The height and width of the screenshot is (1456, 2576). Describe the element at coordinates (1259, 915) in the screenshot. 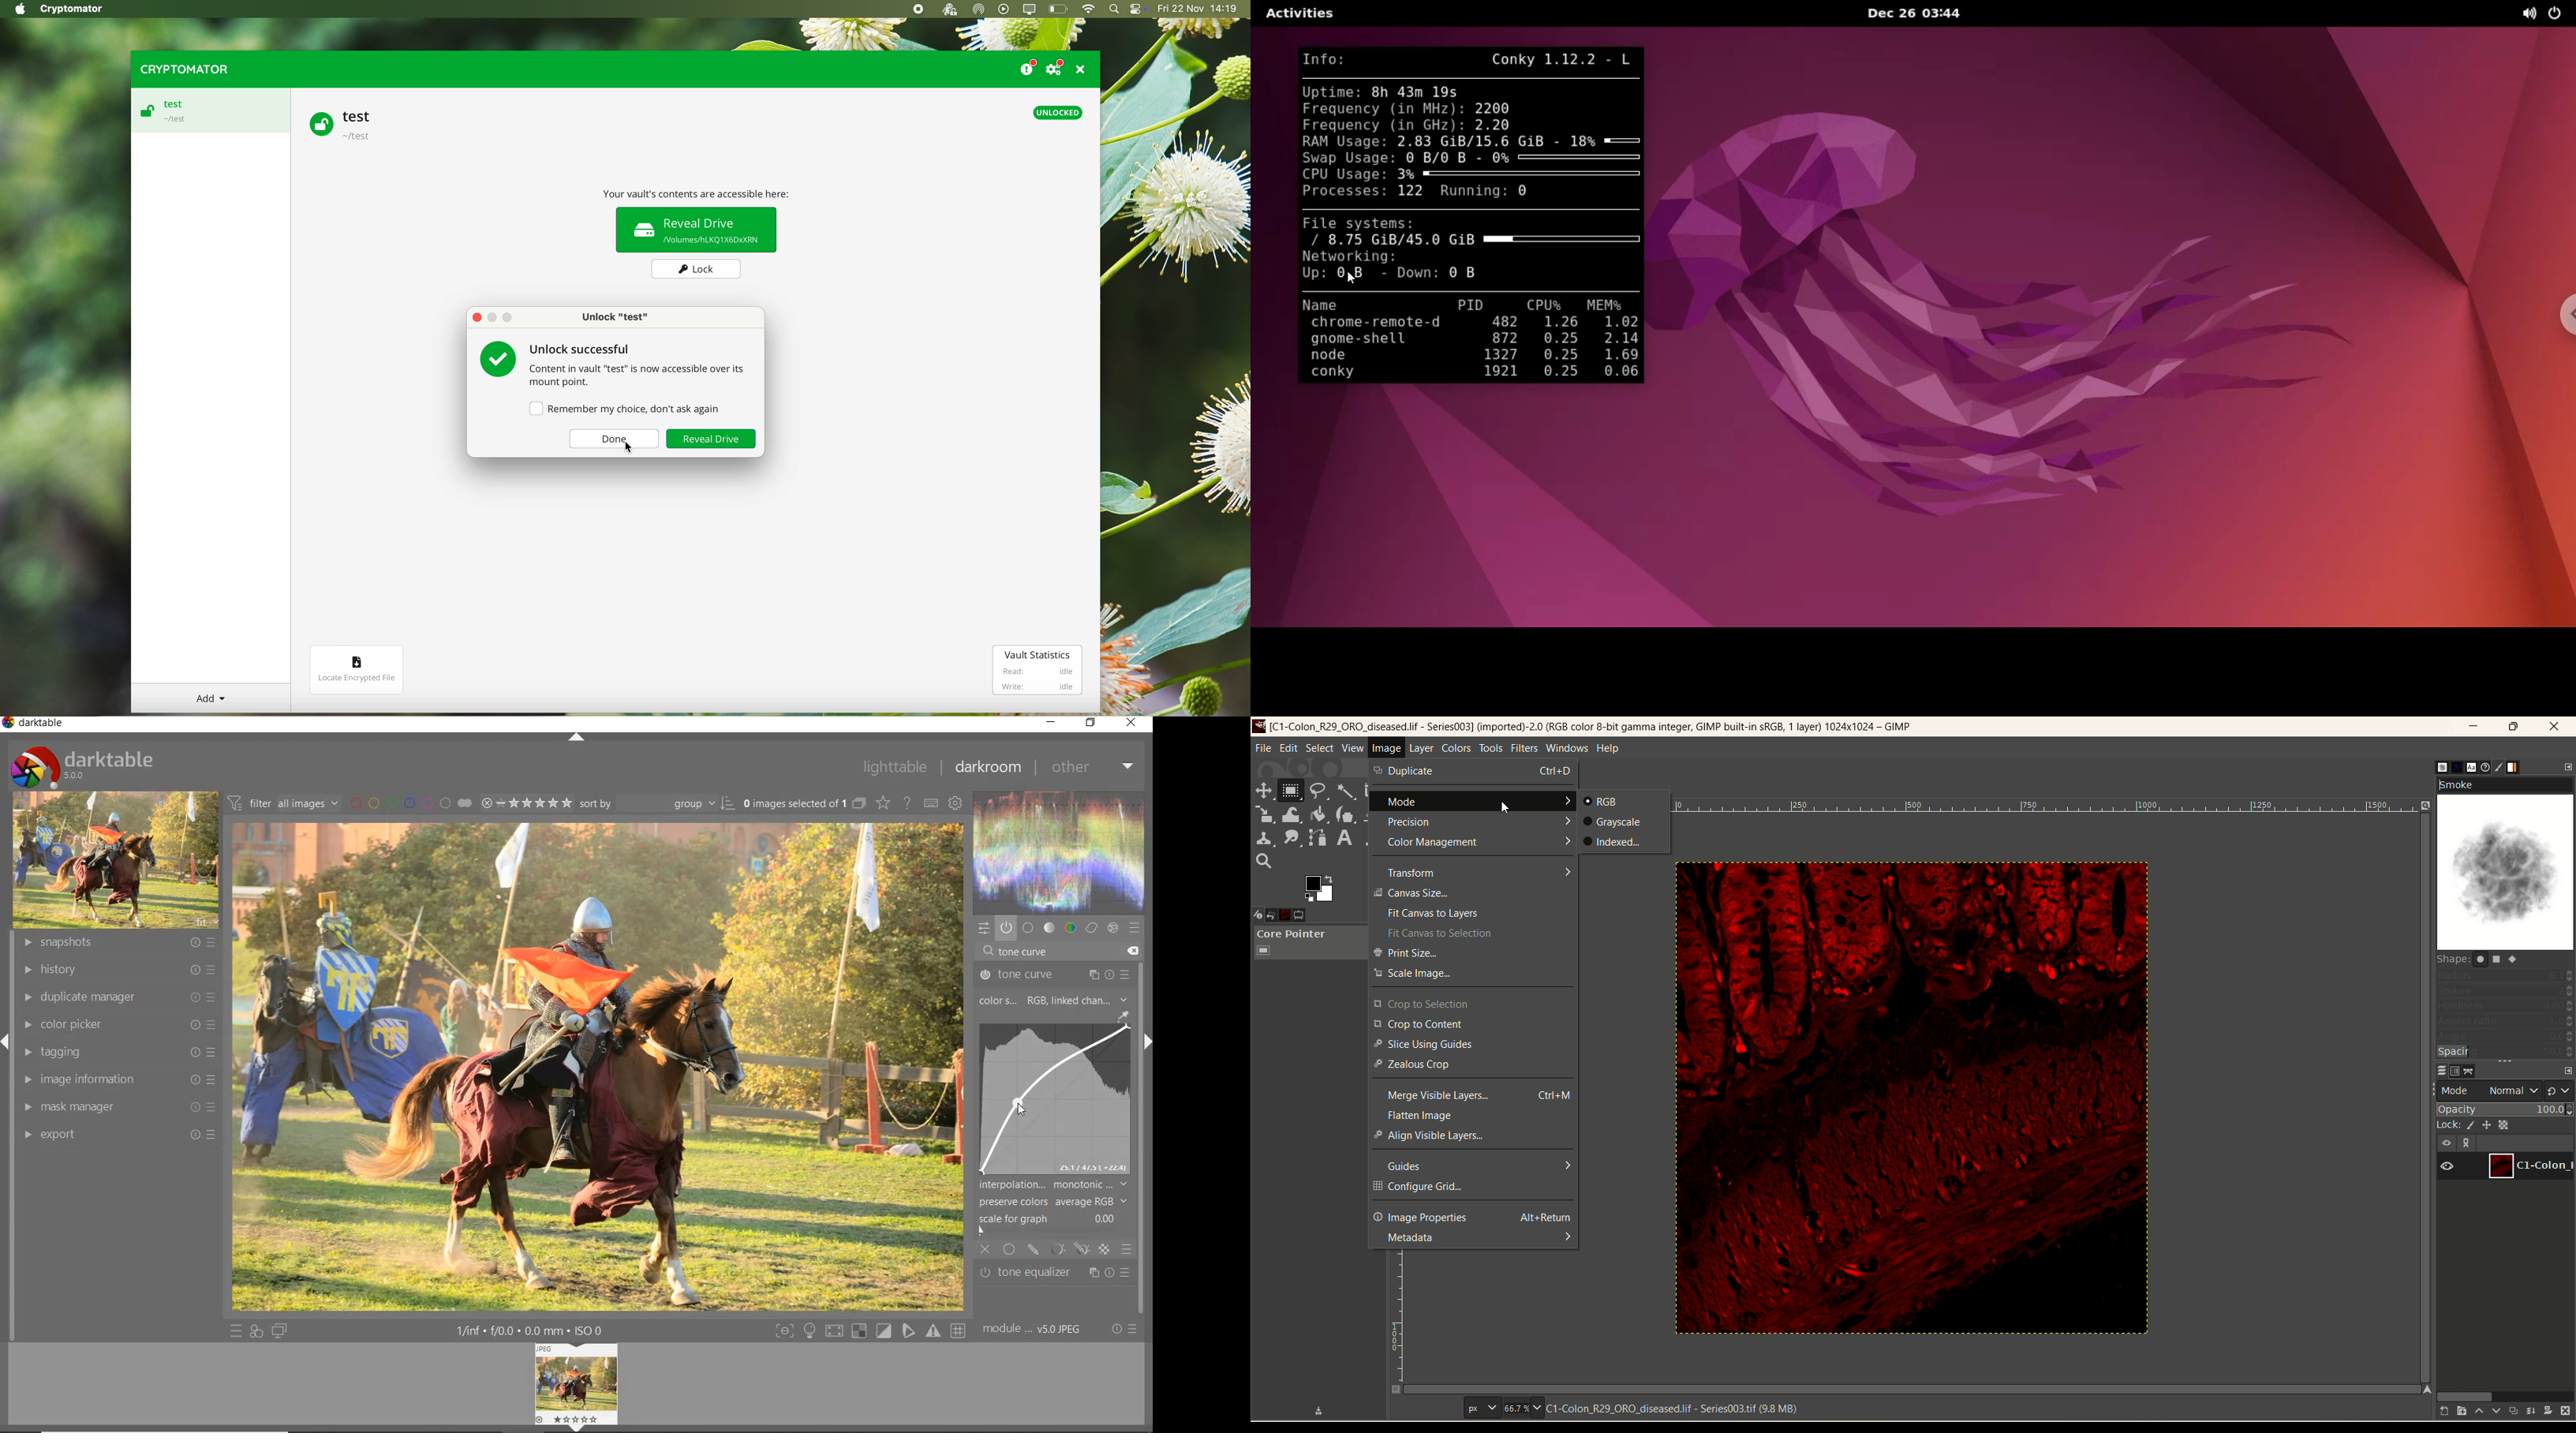

I see `device status` at that location.